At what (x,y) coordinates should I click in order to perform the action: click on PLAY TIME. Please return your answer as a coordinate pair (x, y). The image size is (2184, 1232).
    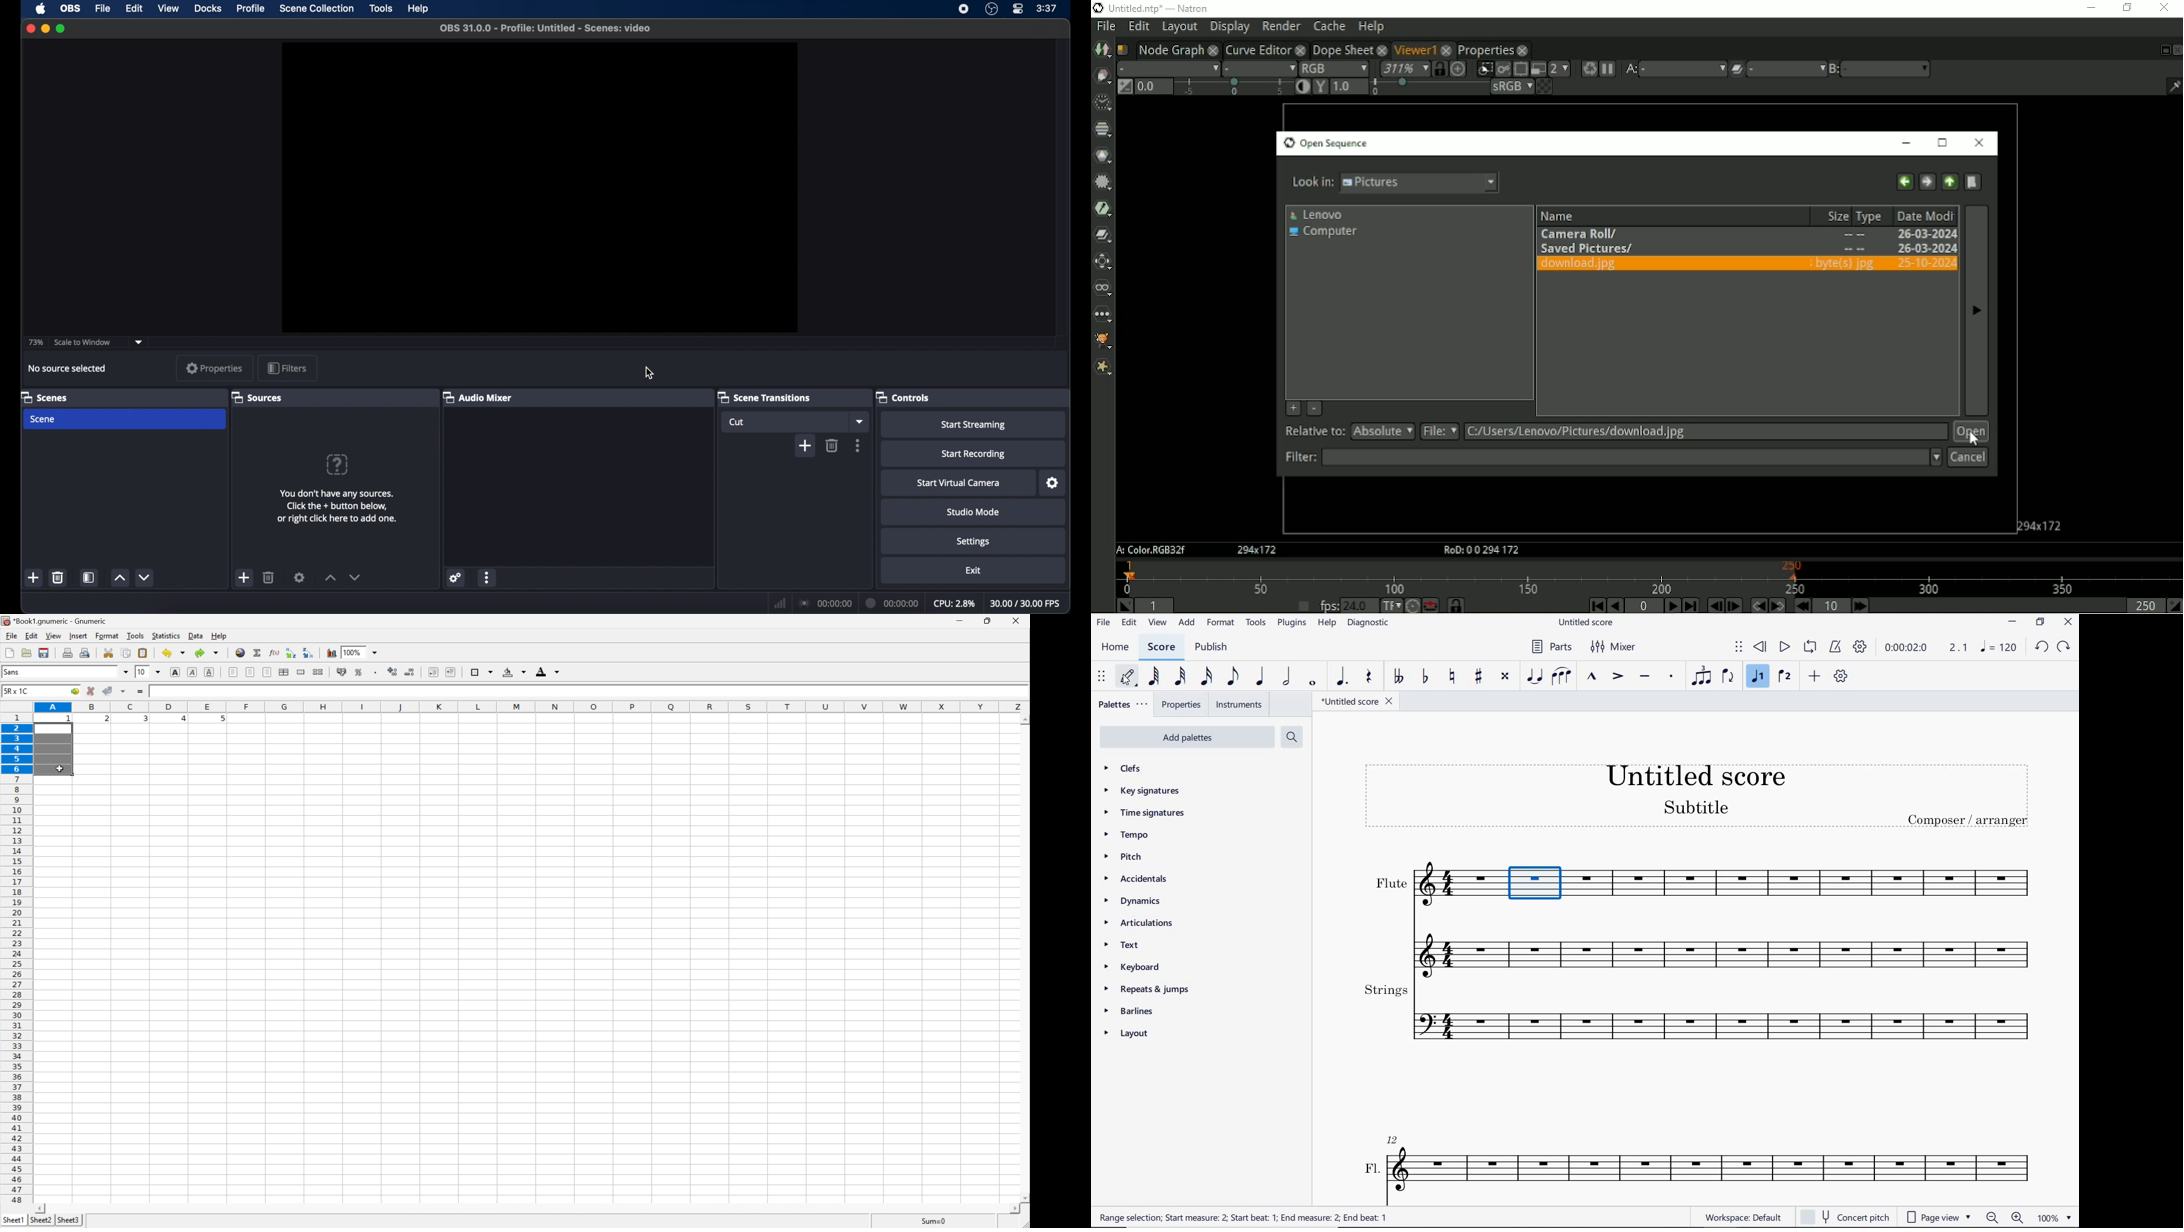
    Looking at the image, I should click on (1927, 649).